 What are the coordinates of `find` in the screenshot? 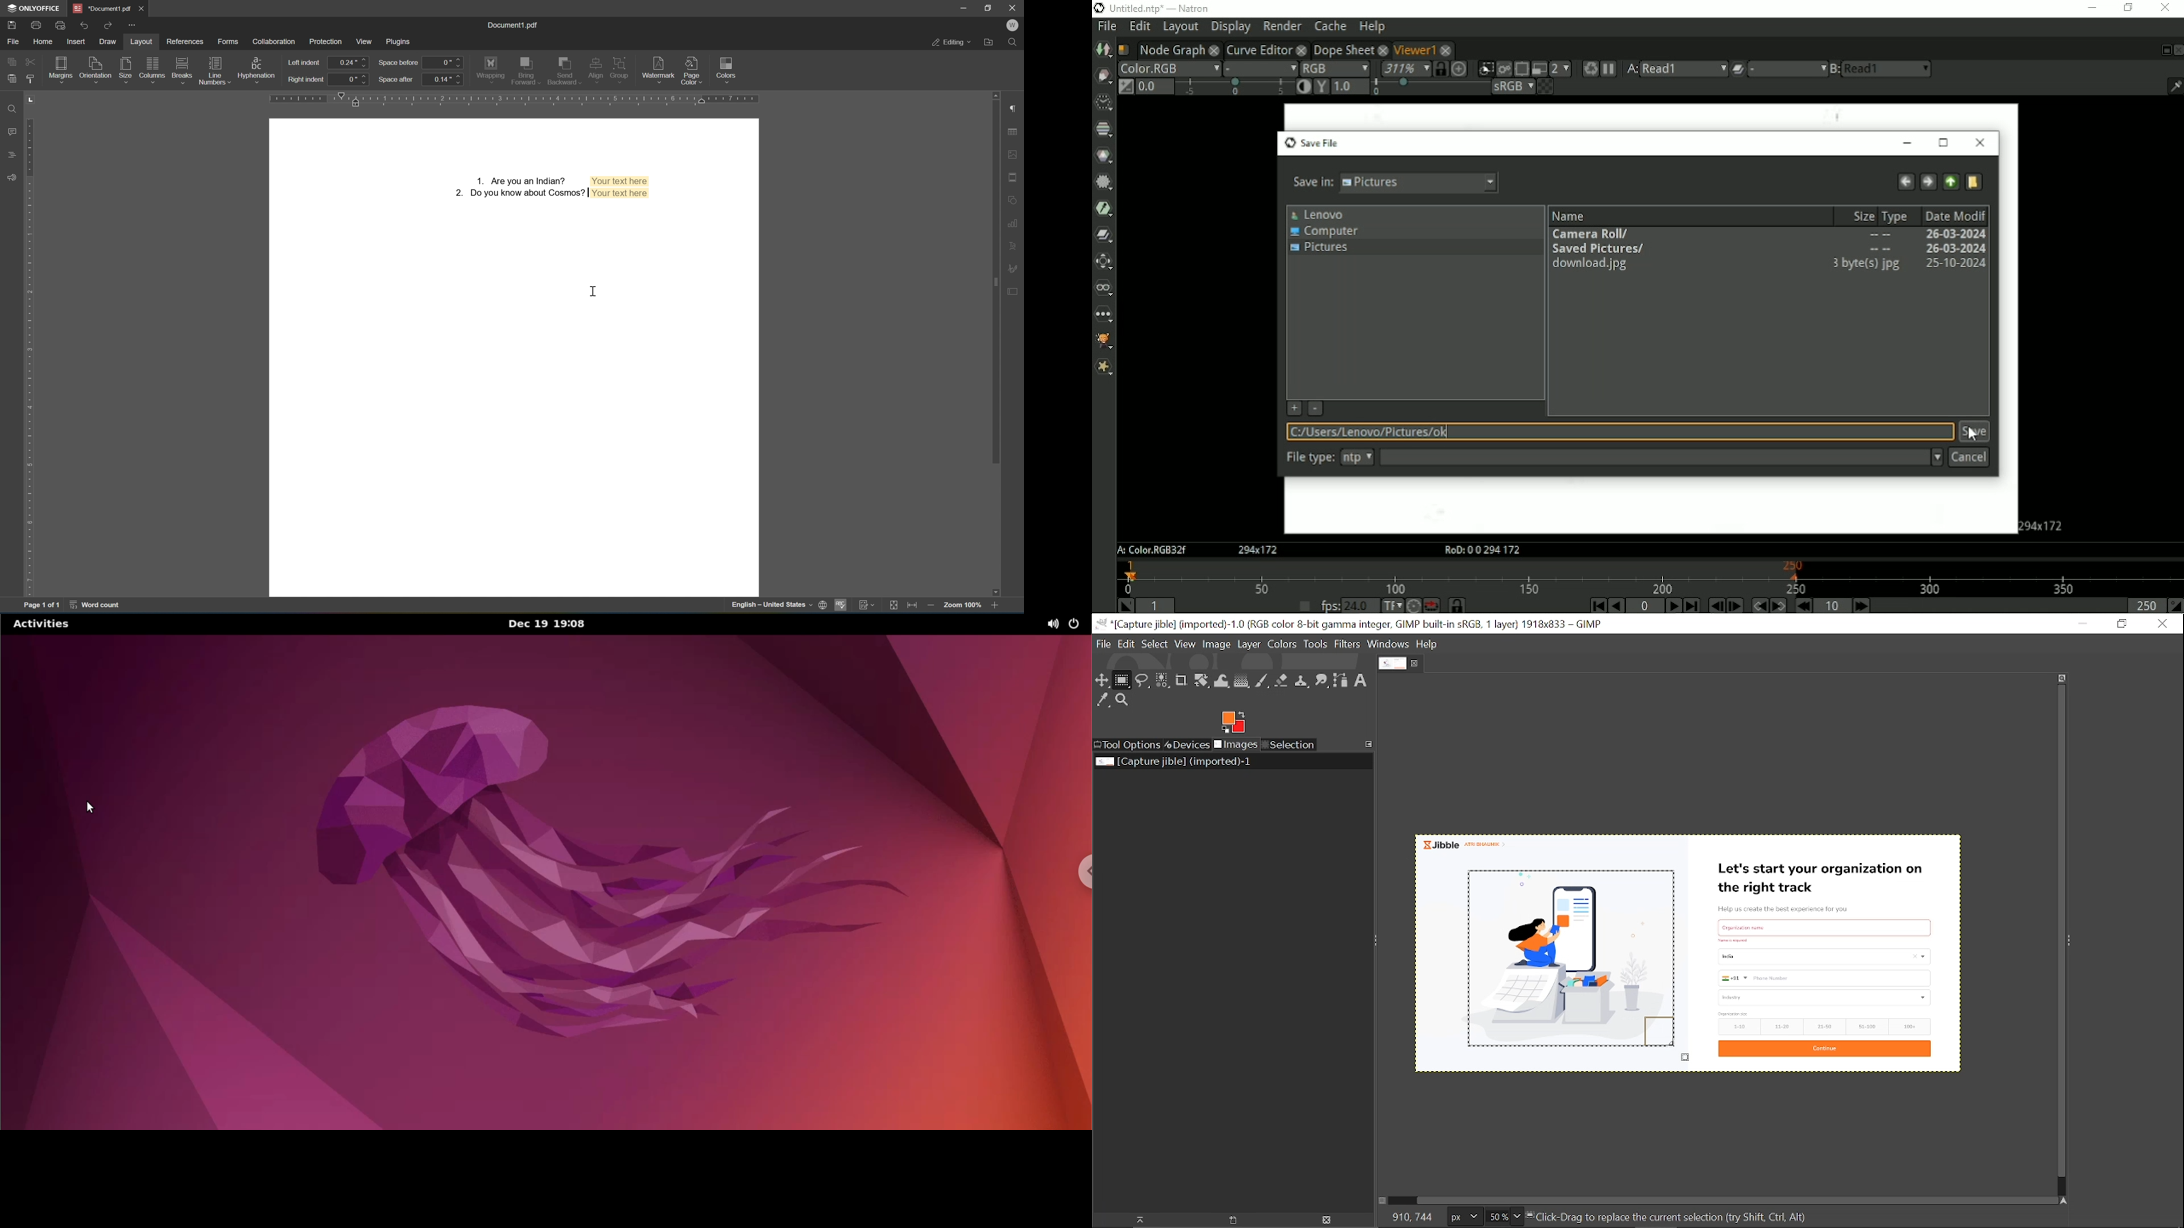 It's located at (1017, 42).